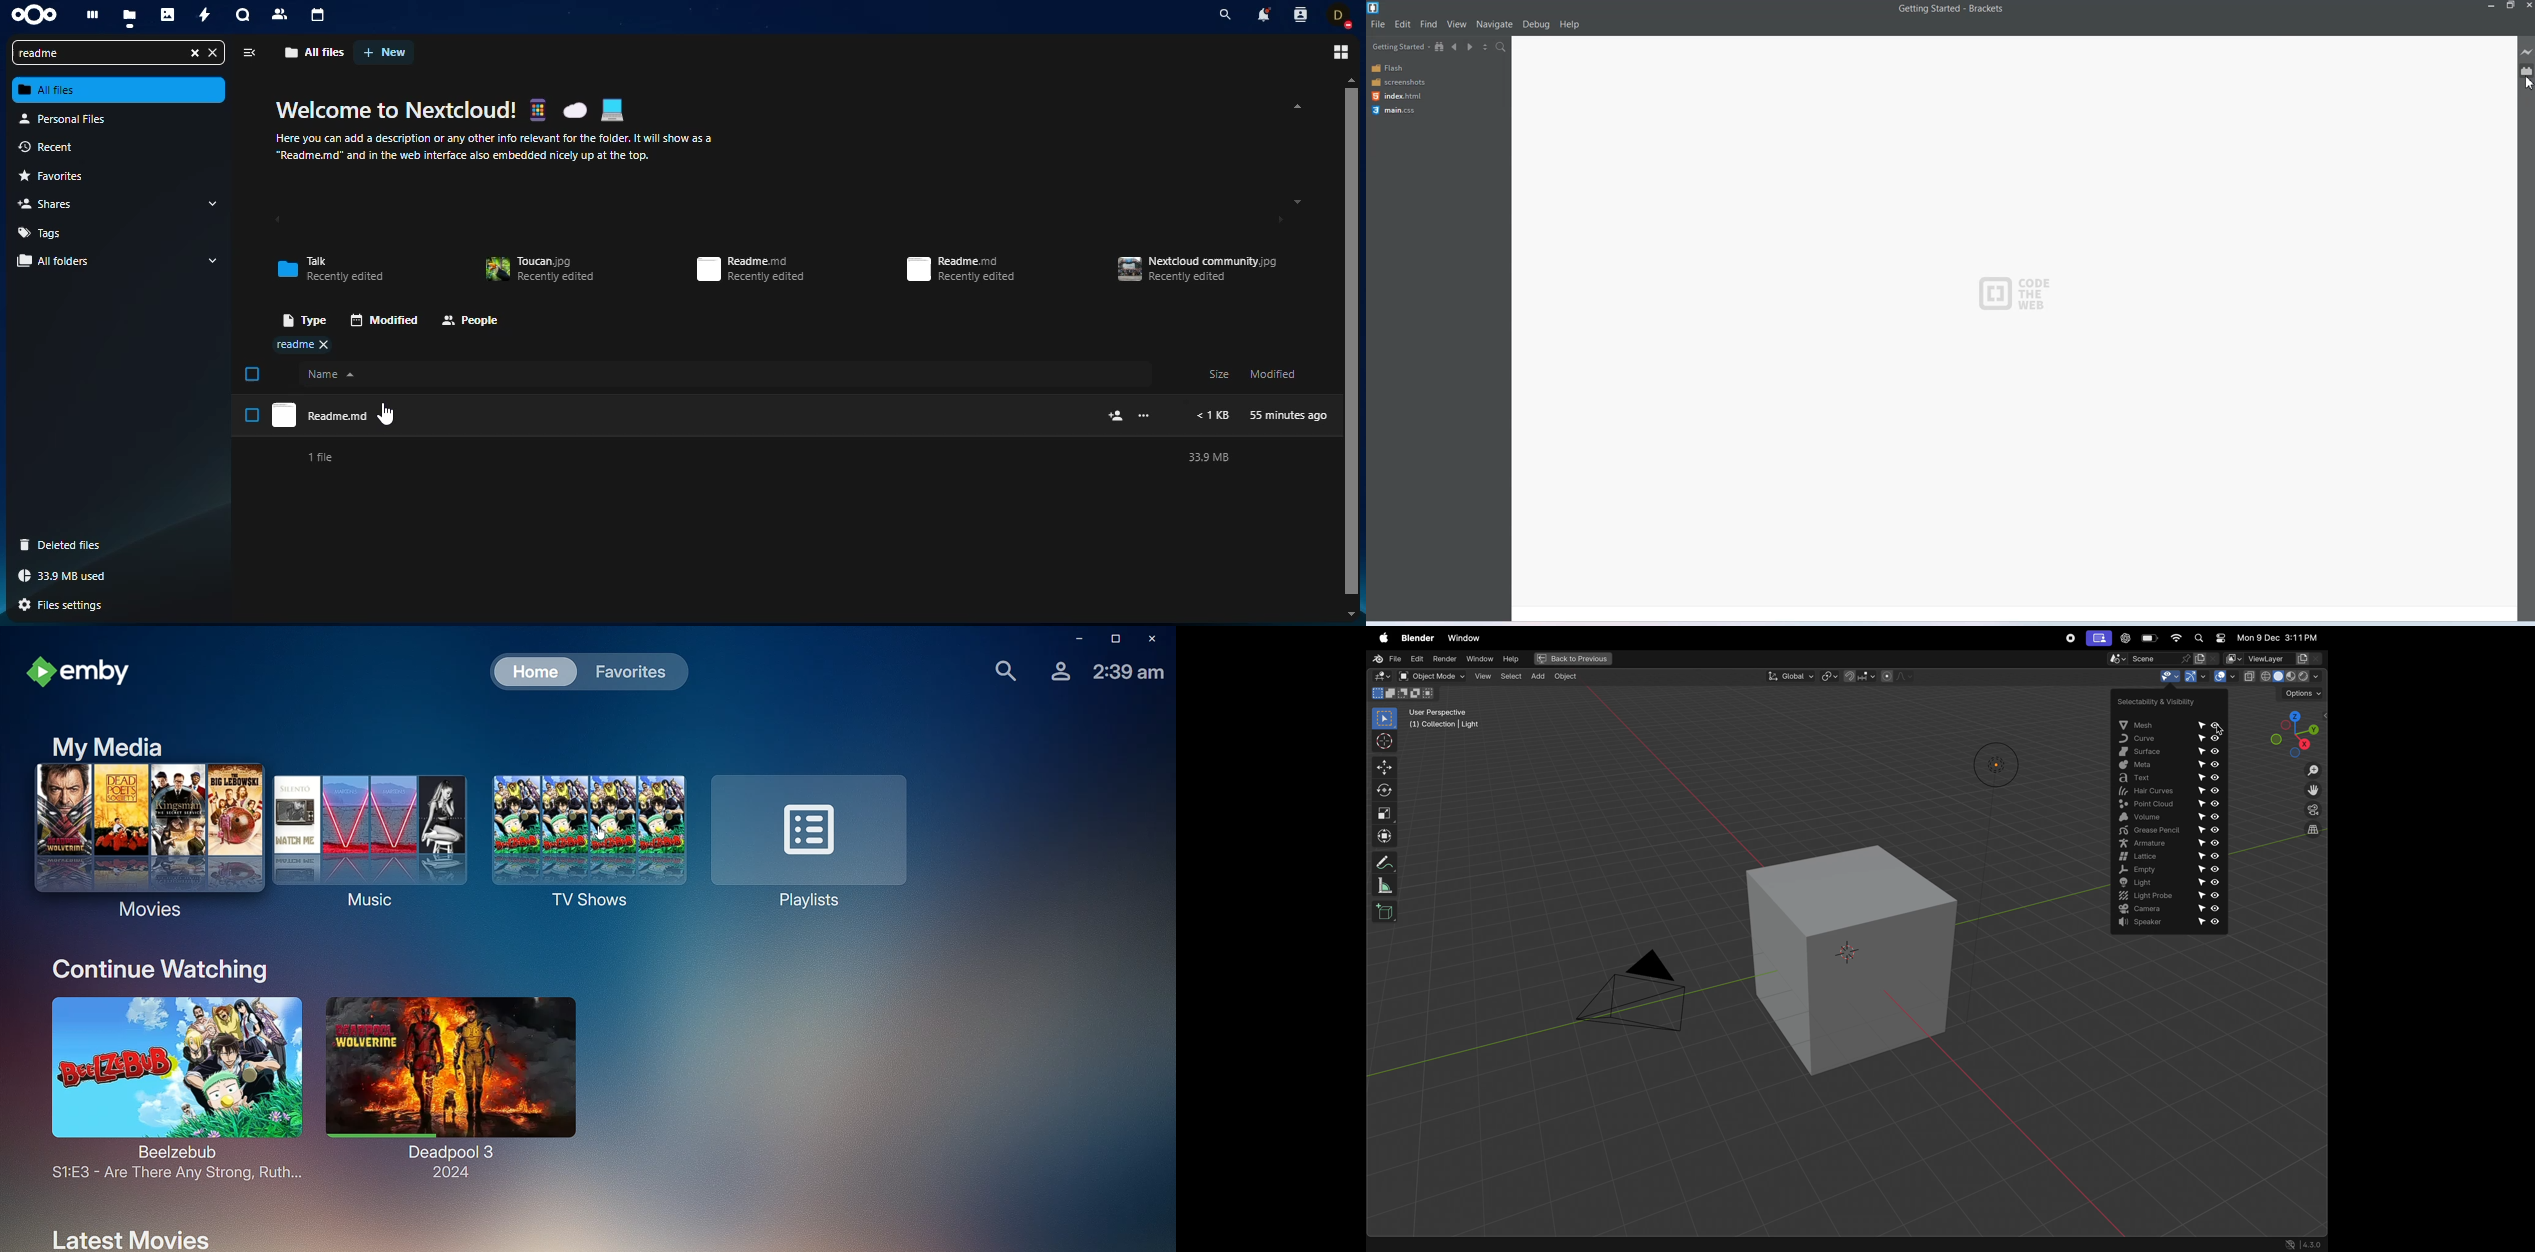 Image resolution: width=2548 pixels, height=1260 pixels. Describe the element at coordinates (53, 203) in the screenshot. I see `shares` at that location.